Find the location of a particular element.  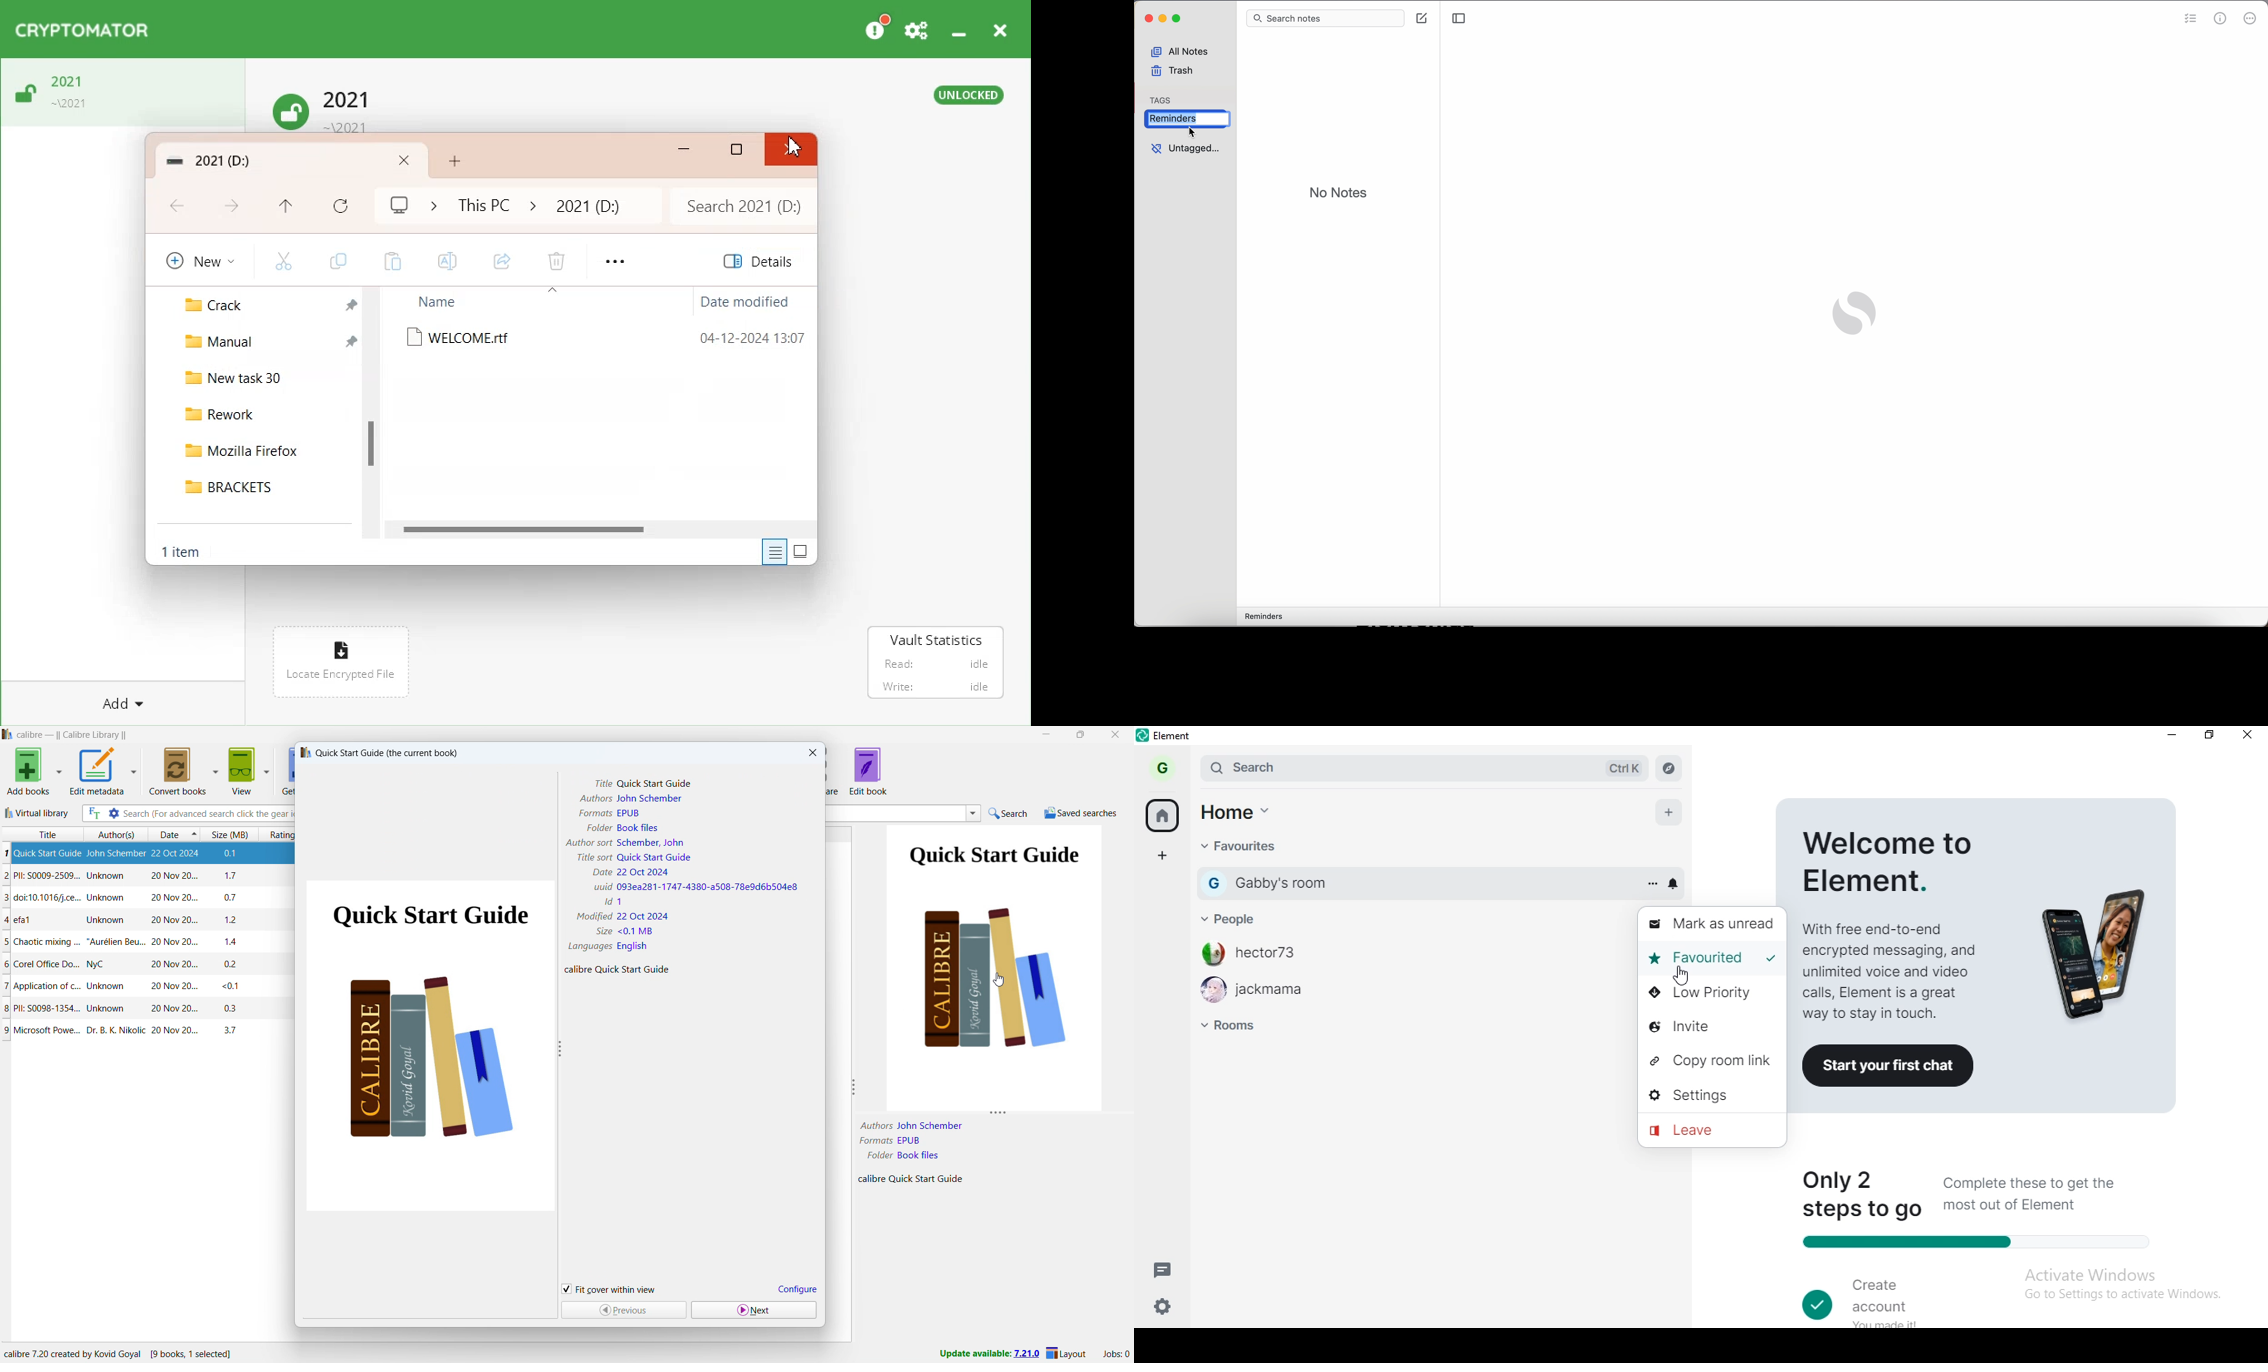

1.4 is located at coordinates (233, 943).